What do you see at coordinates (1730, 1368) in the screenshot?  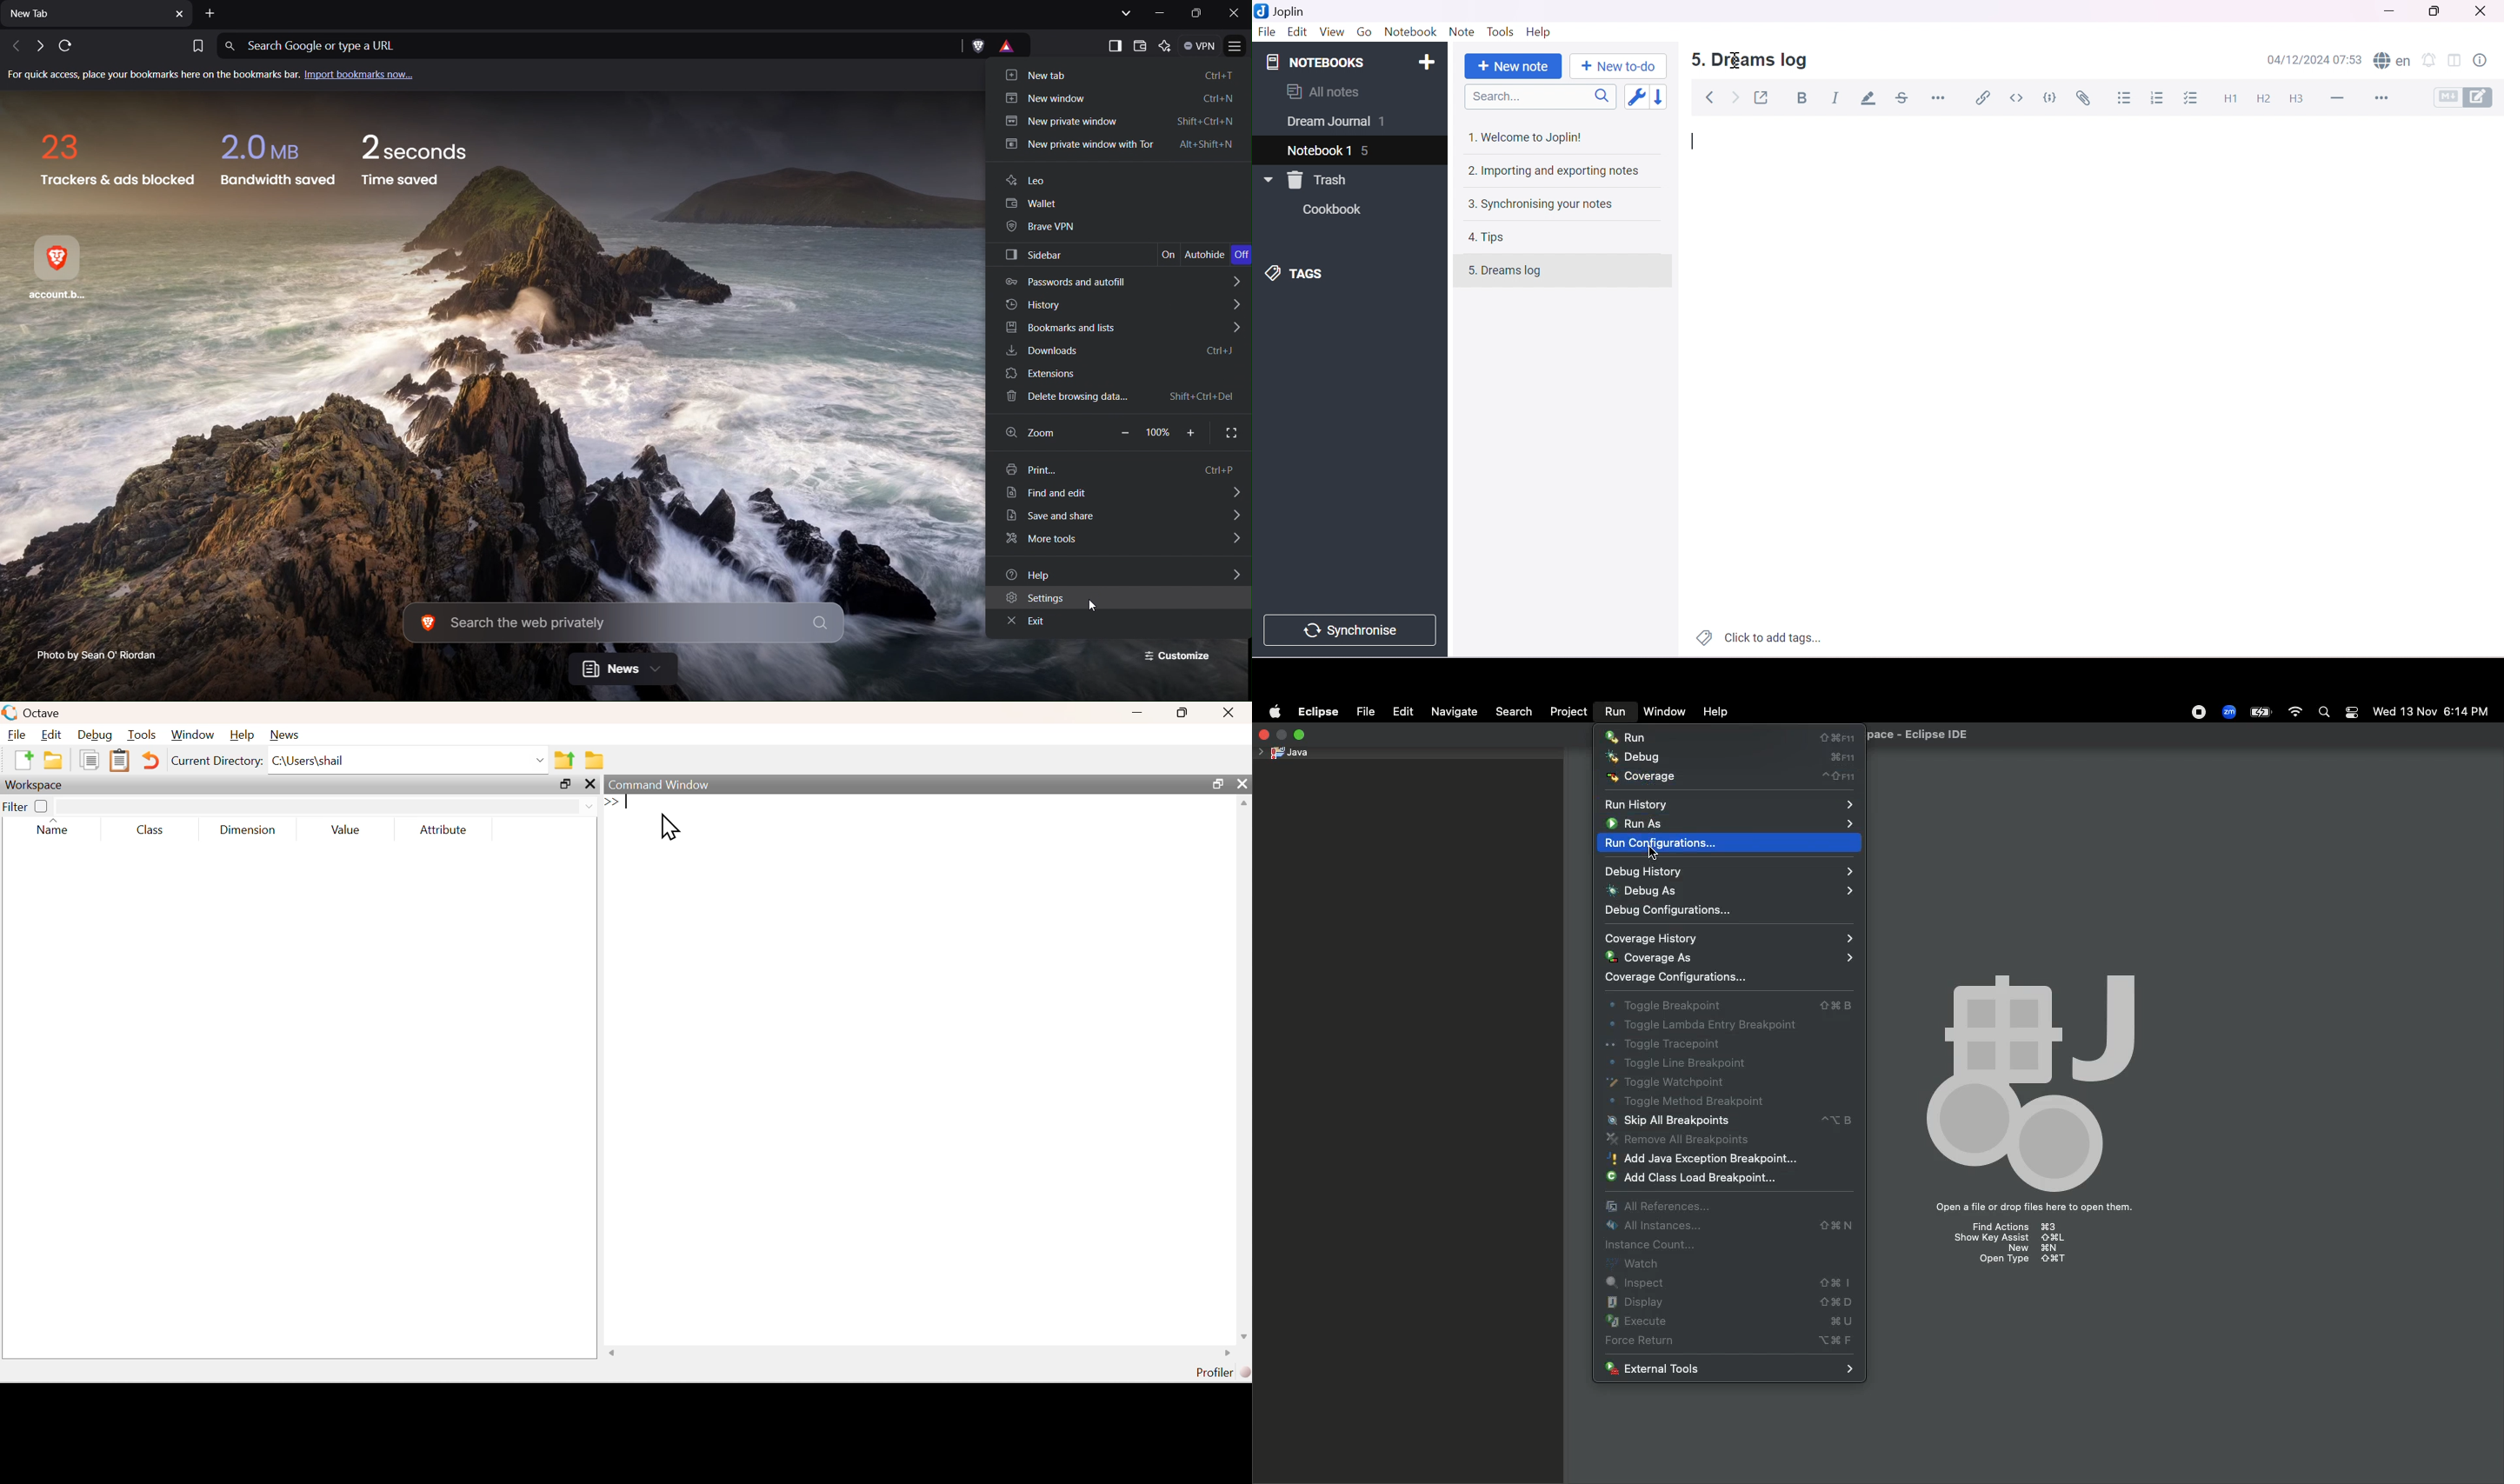 I see `External tools` at bounding box center [1730, 1368].